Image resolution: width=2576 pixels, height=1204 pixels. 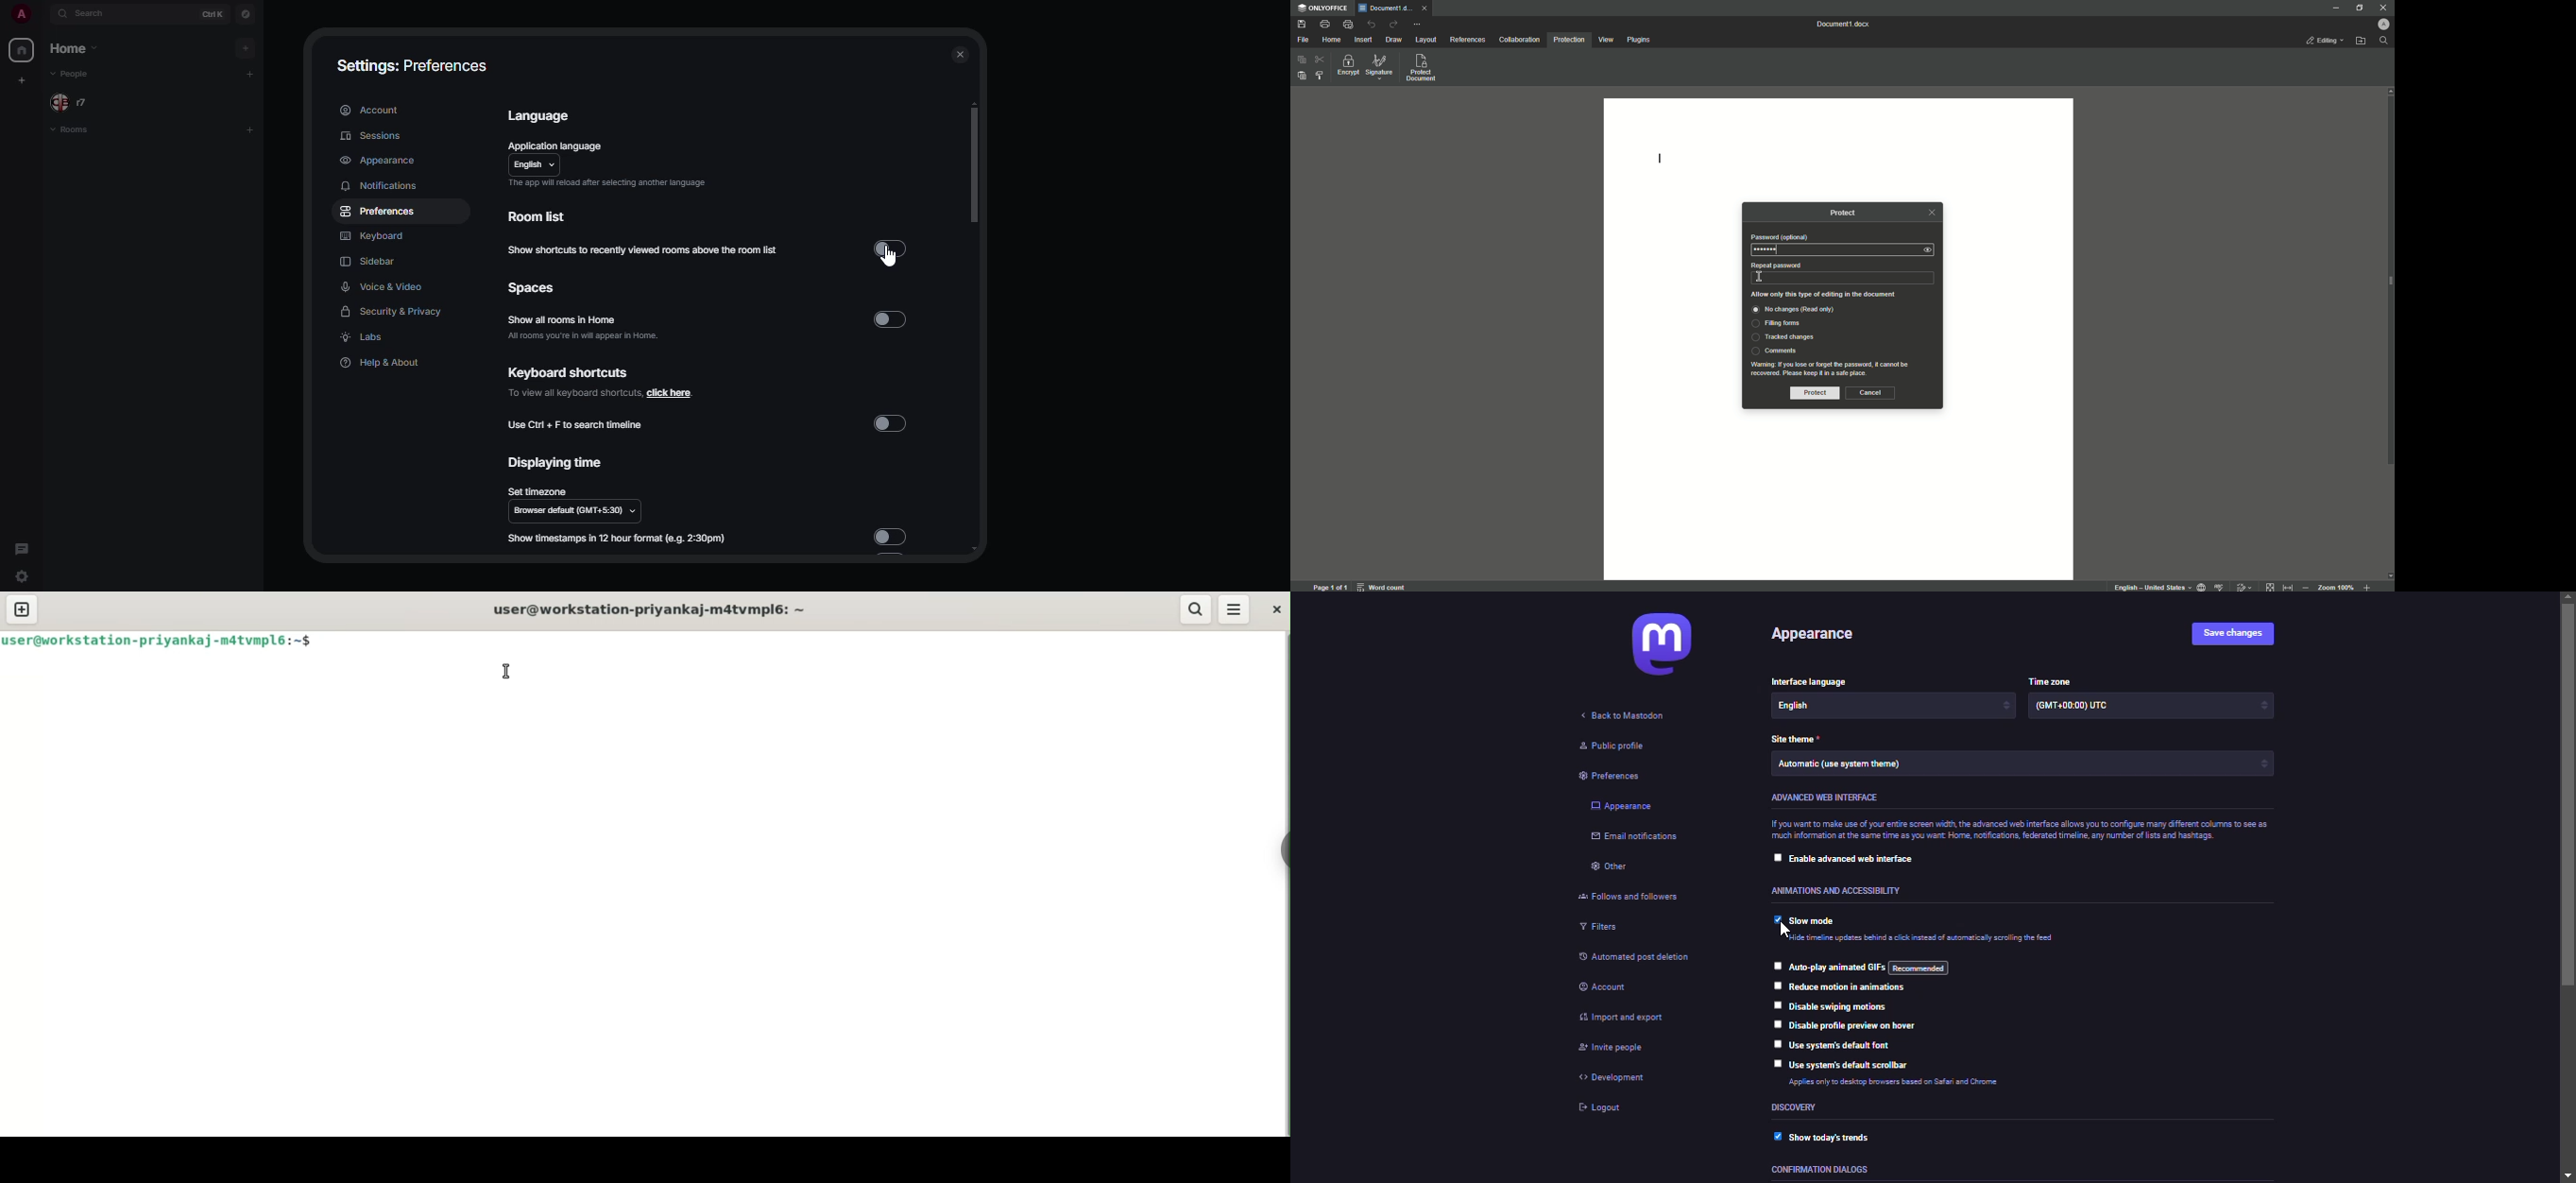 I want to click on Close, so click(x=2382, y=7).